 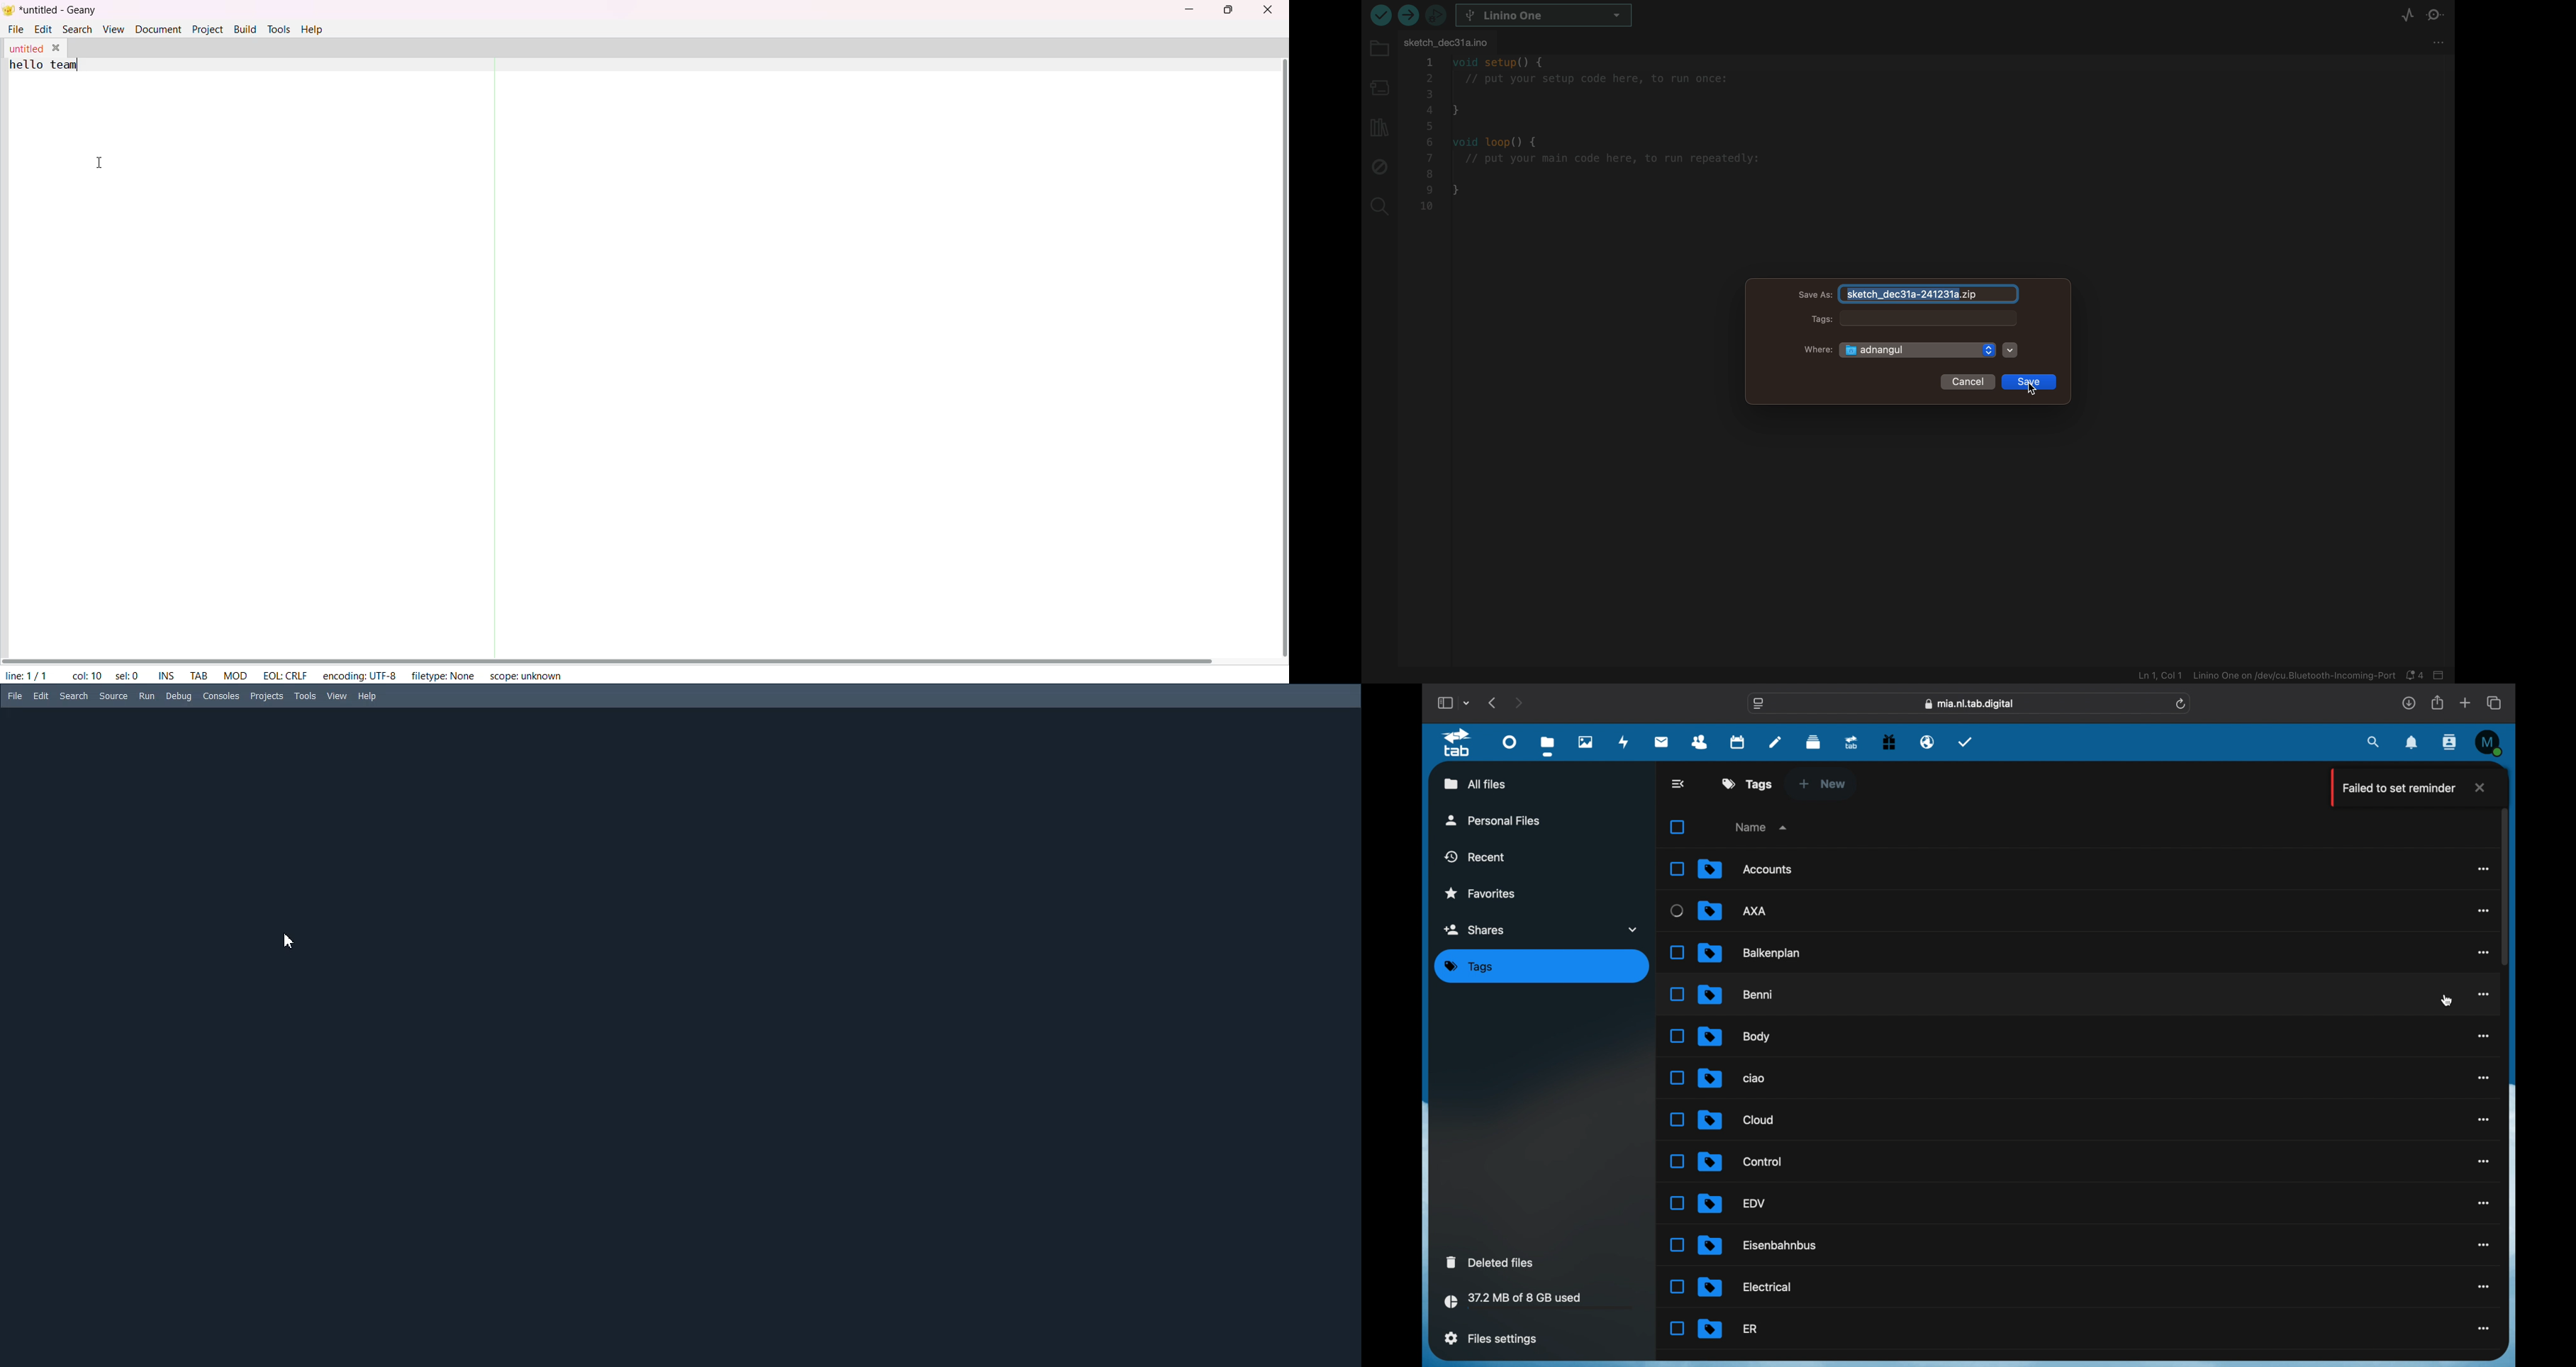 I want to click on Unselected Checkbox, so click(x=1677, y=1120).